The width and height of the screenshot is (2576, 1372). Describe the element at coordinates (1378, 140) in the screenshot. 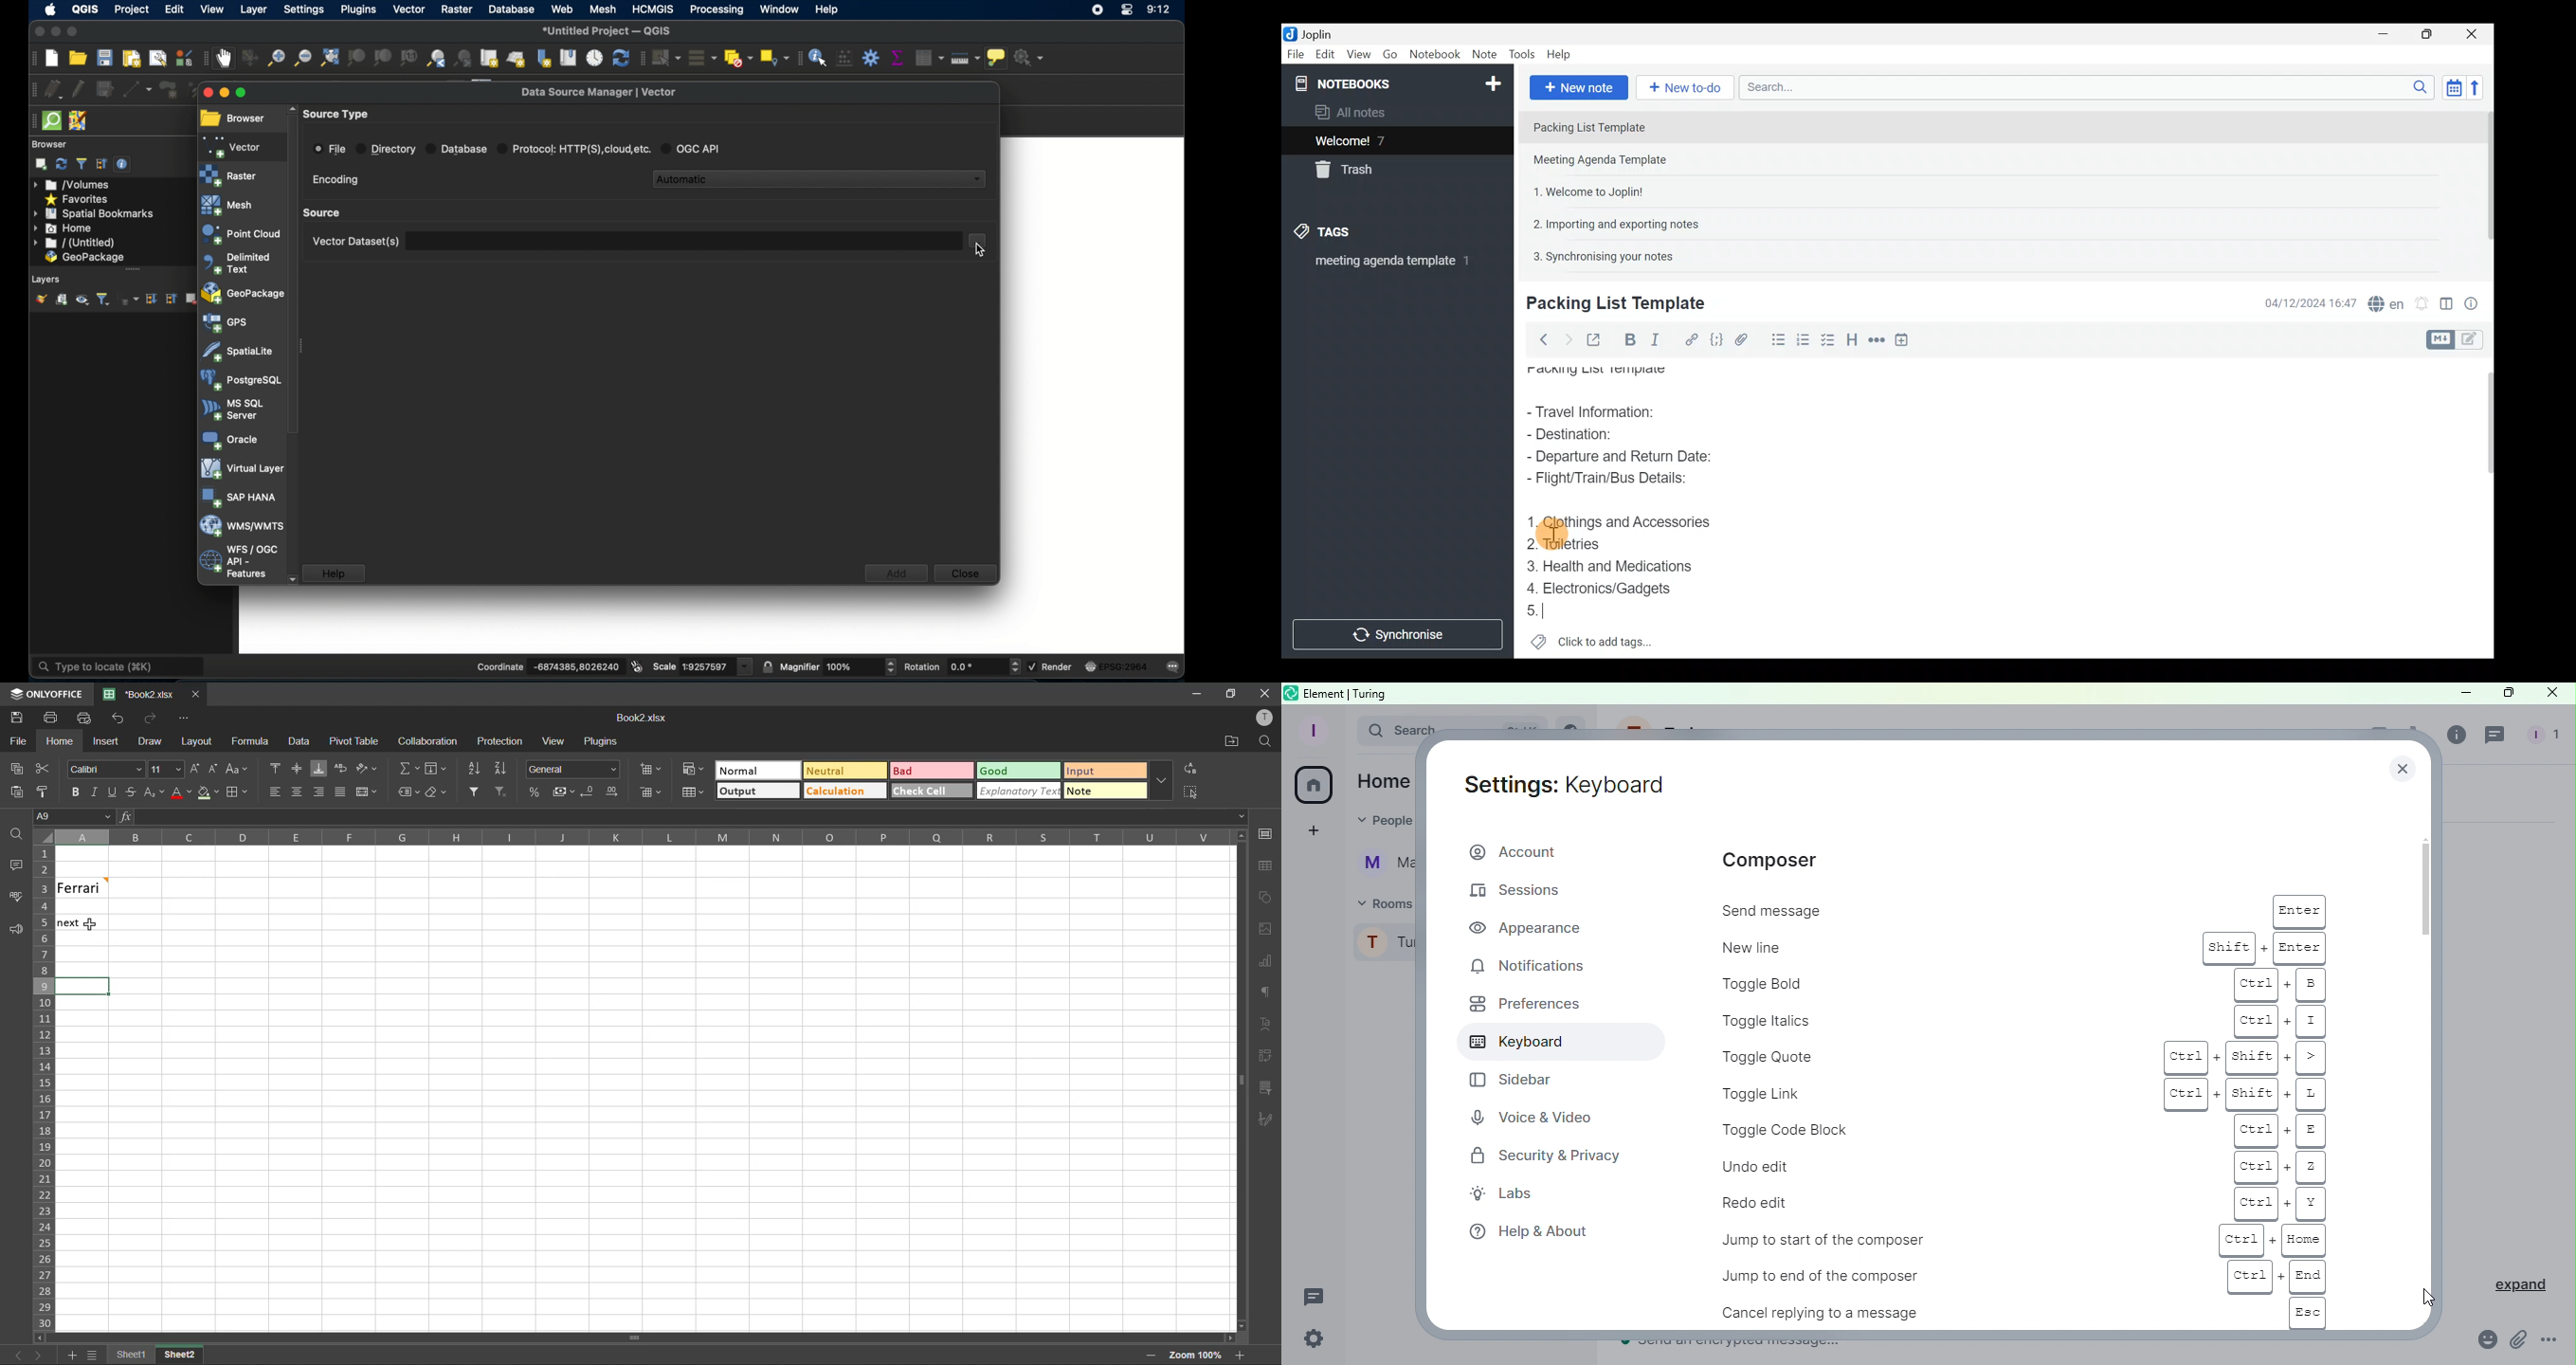

I see `Welcome` at that location.